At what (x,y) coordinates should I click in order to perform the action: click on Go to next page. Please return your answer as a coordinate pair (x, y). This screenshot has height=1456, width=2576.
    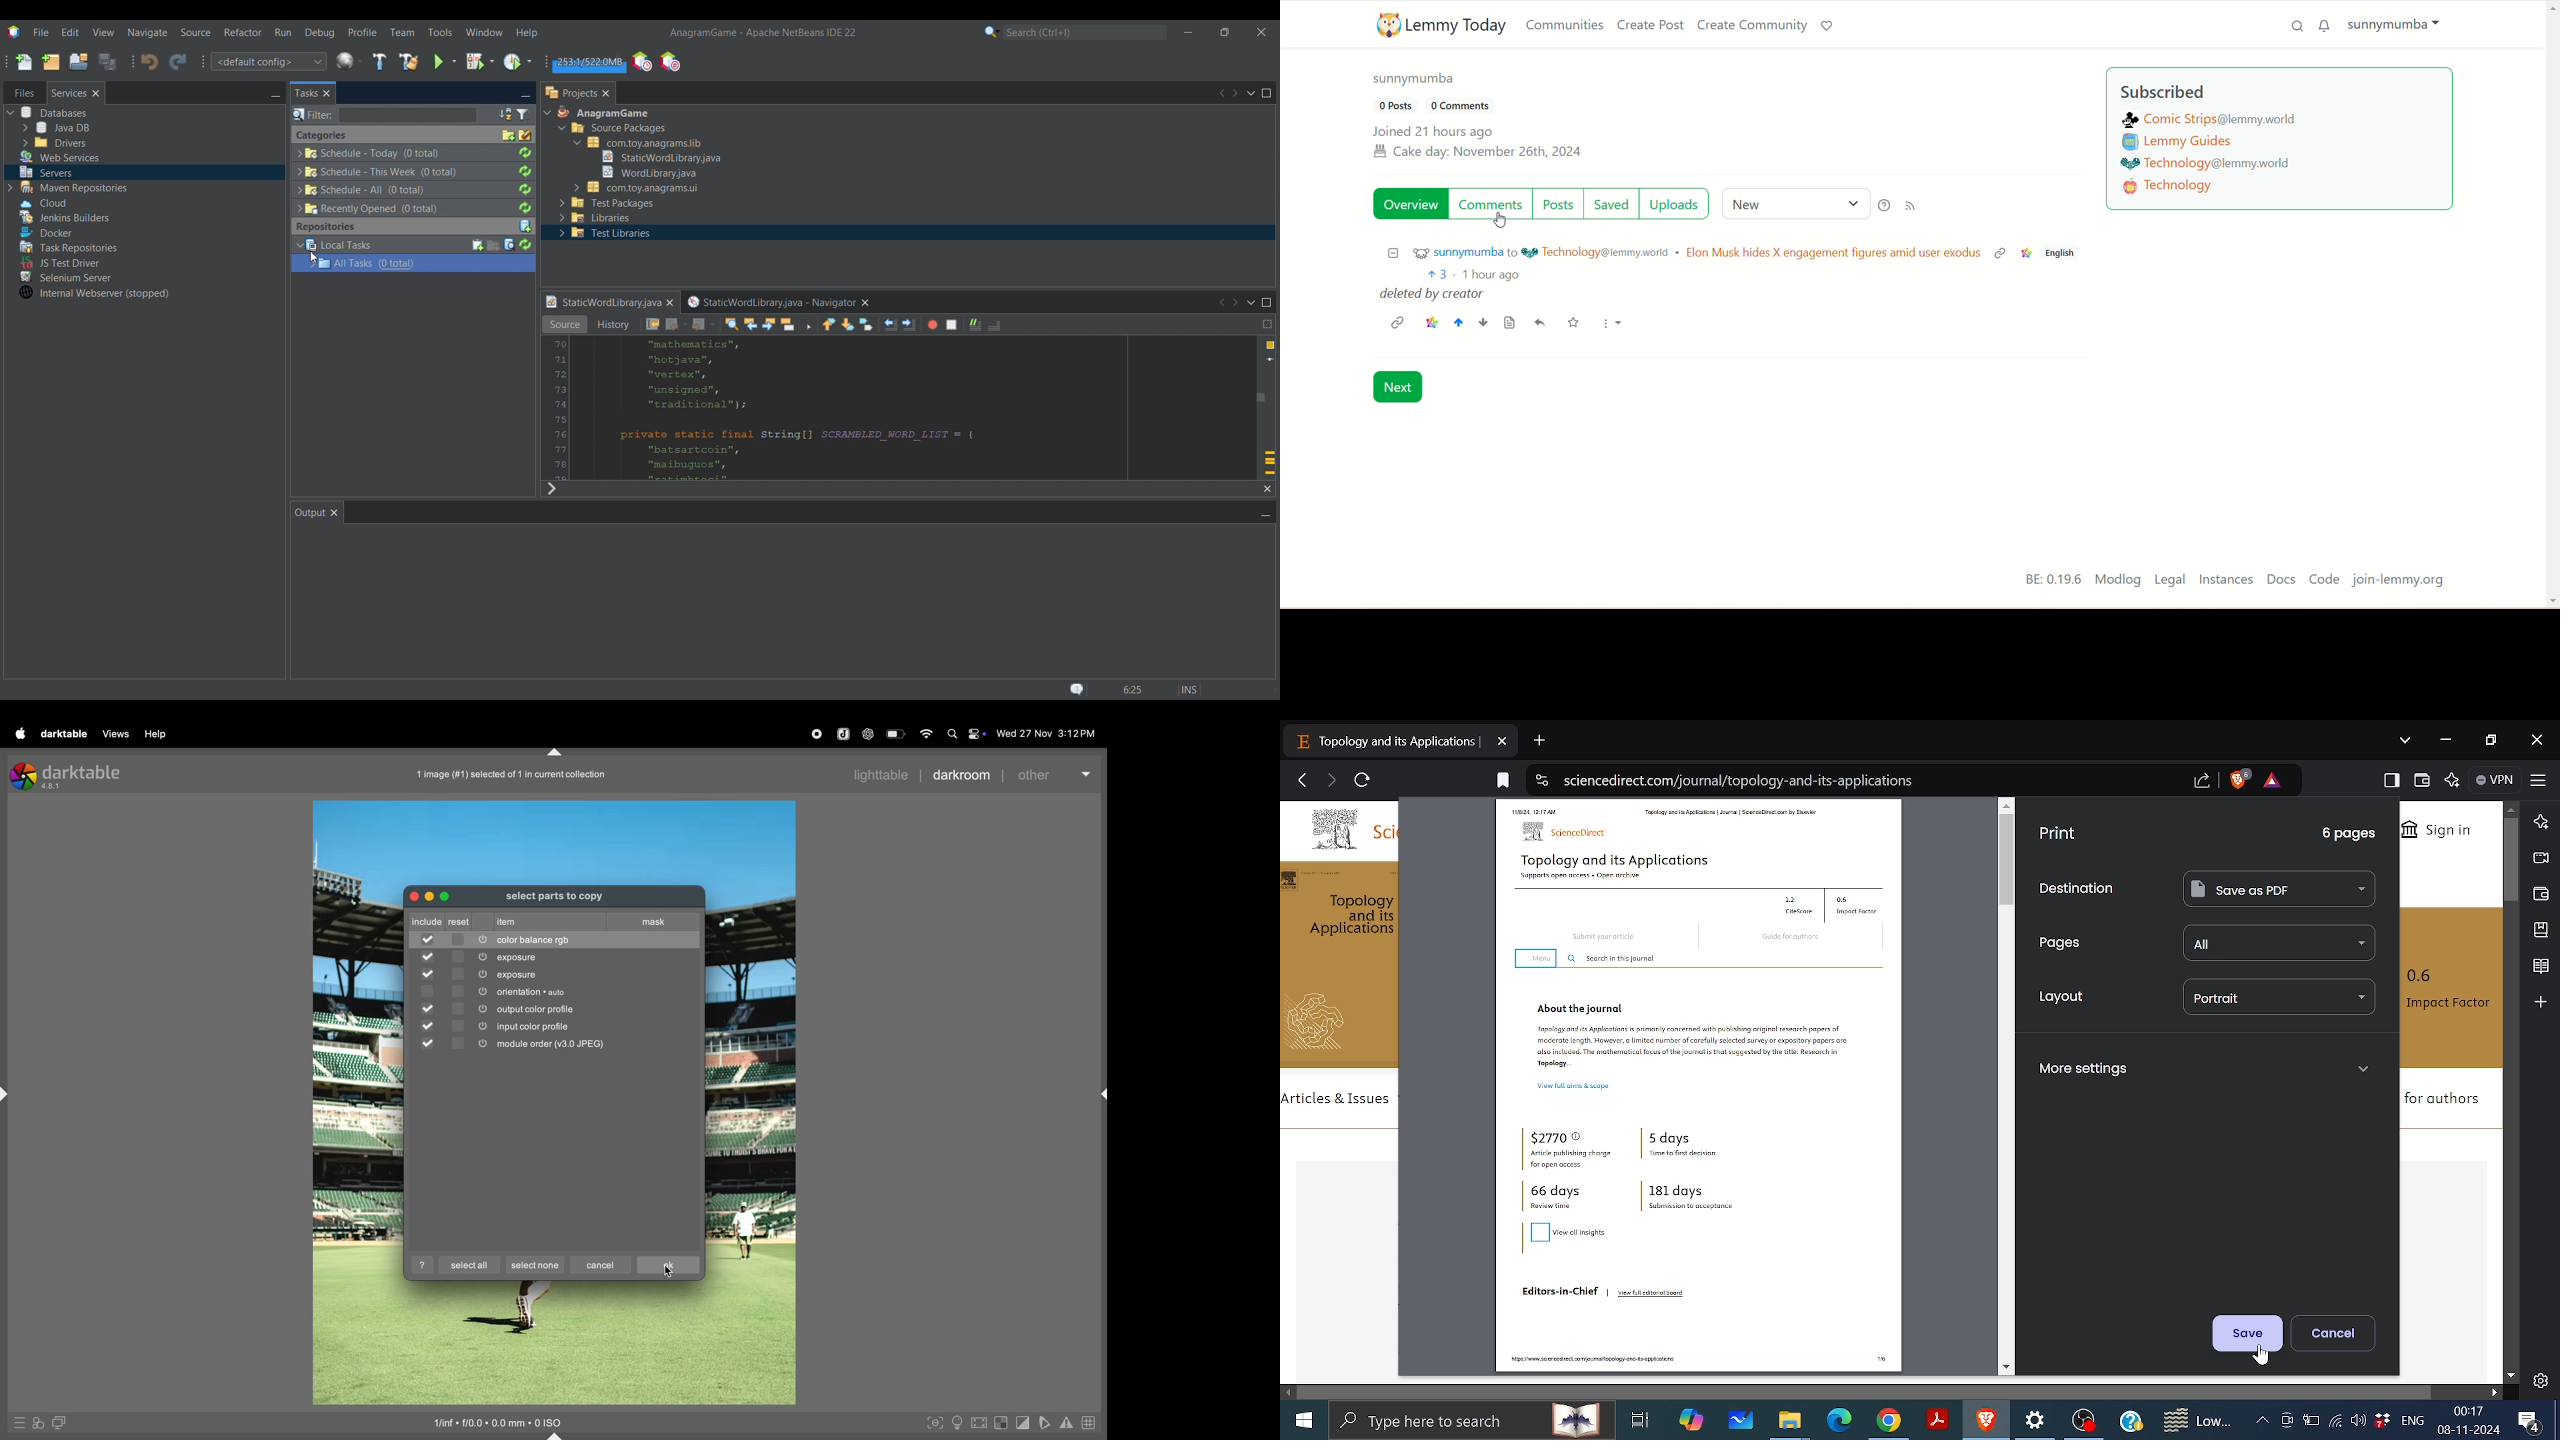
    Looking at the image, I should click on (1330, 782).